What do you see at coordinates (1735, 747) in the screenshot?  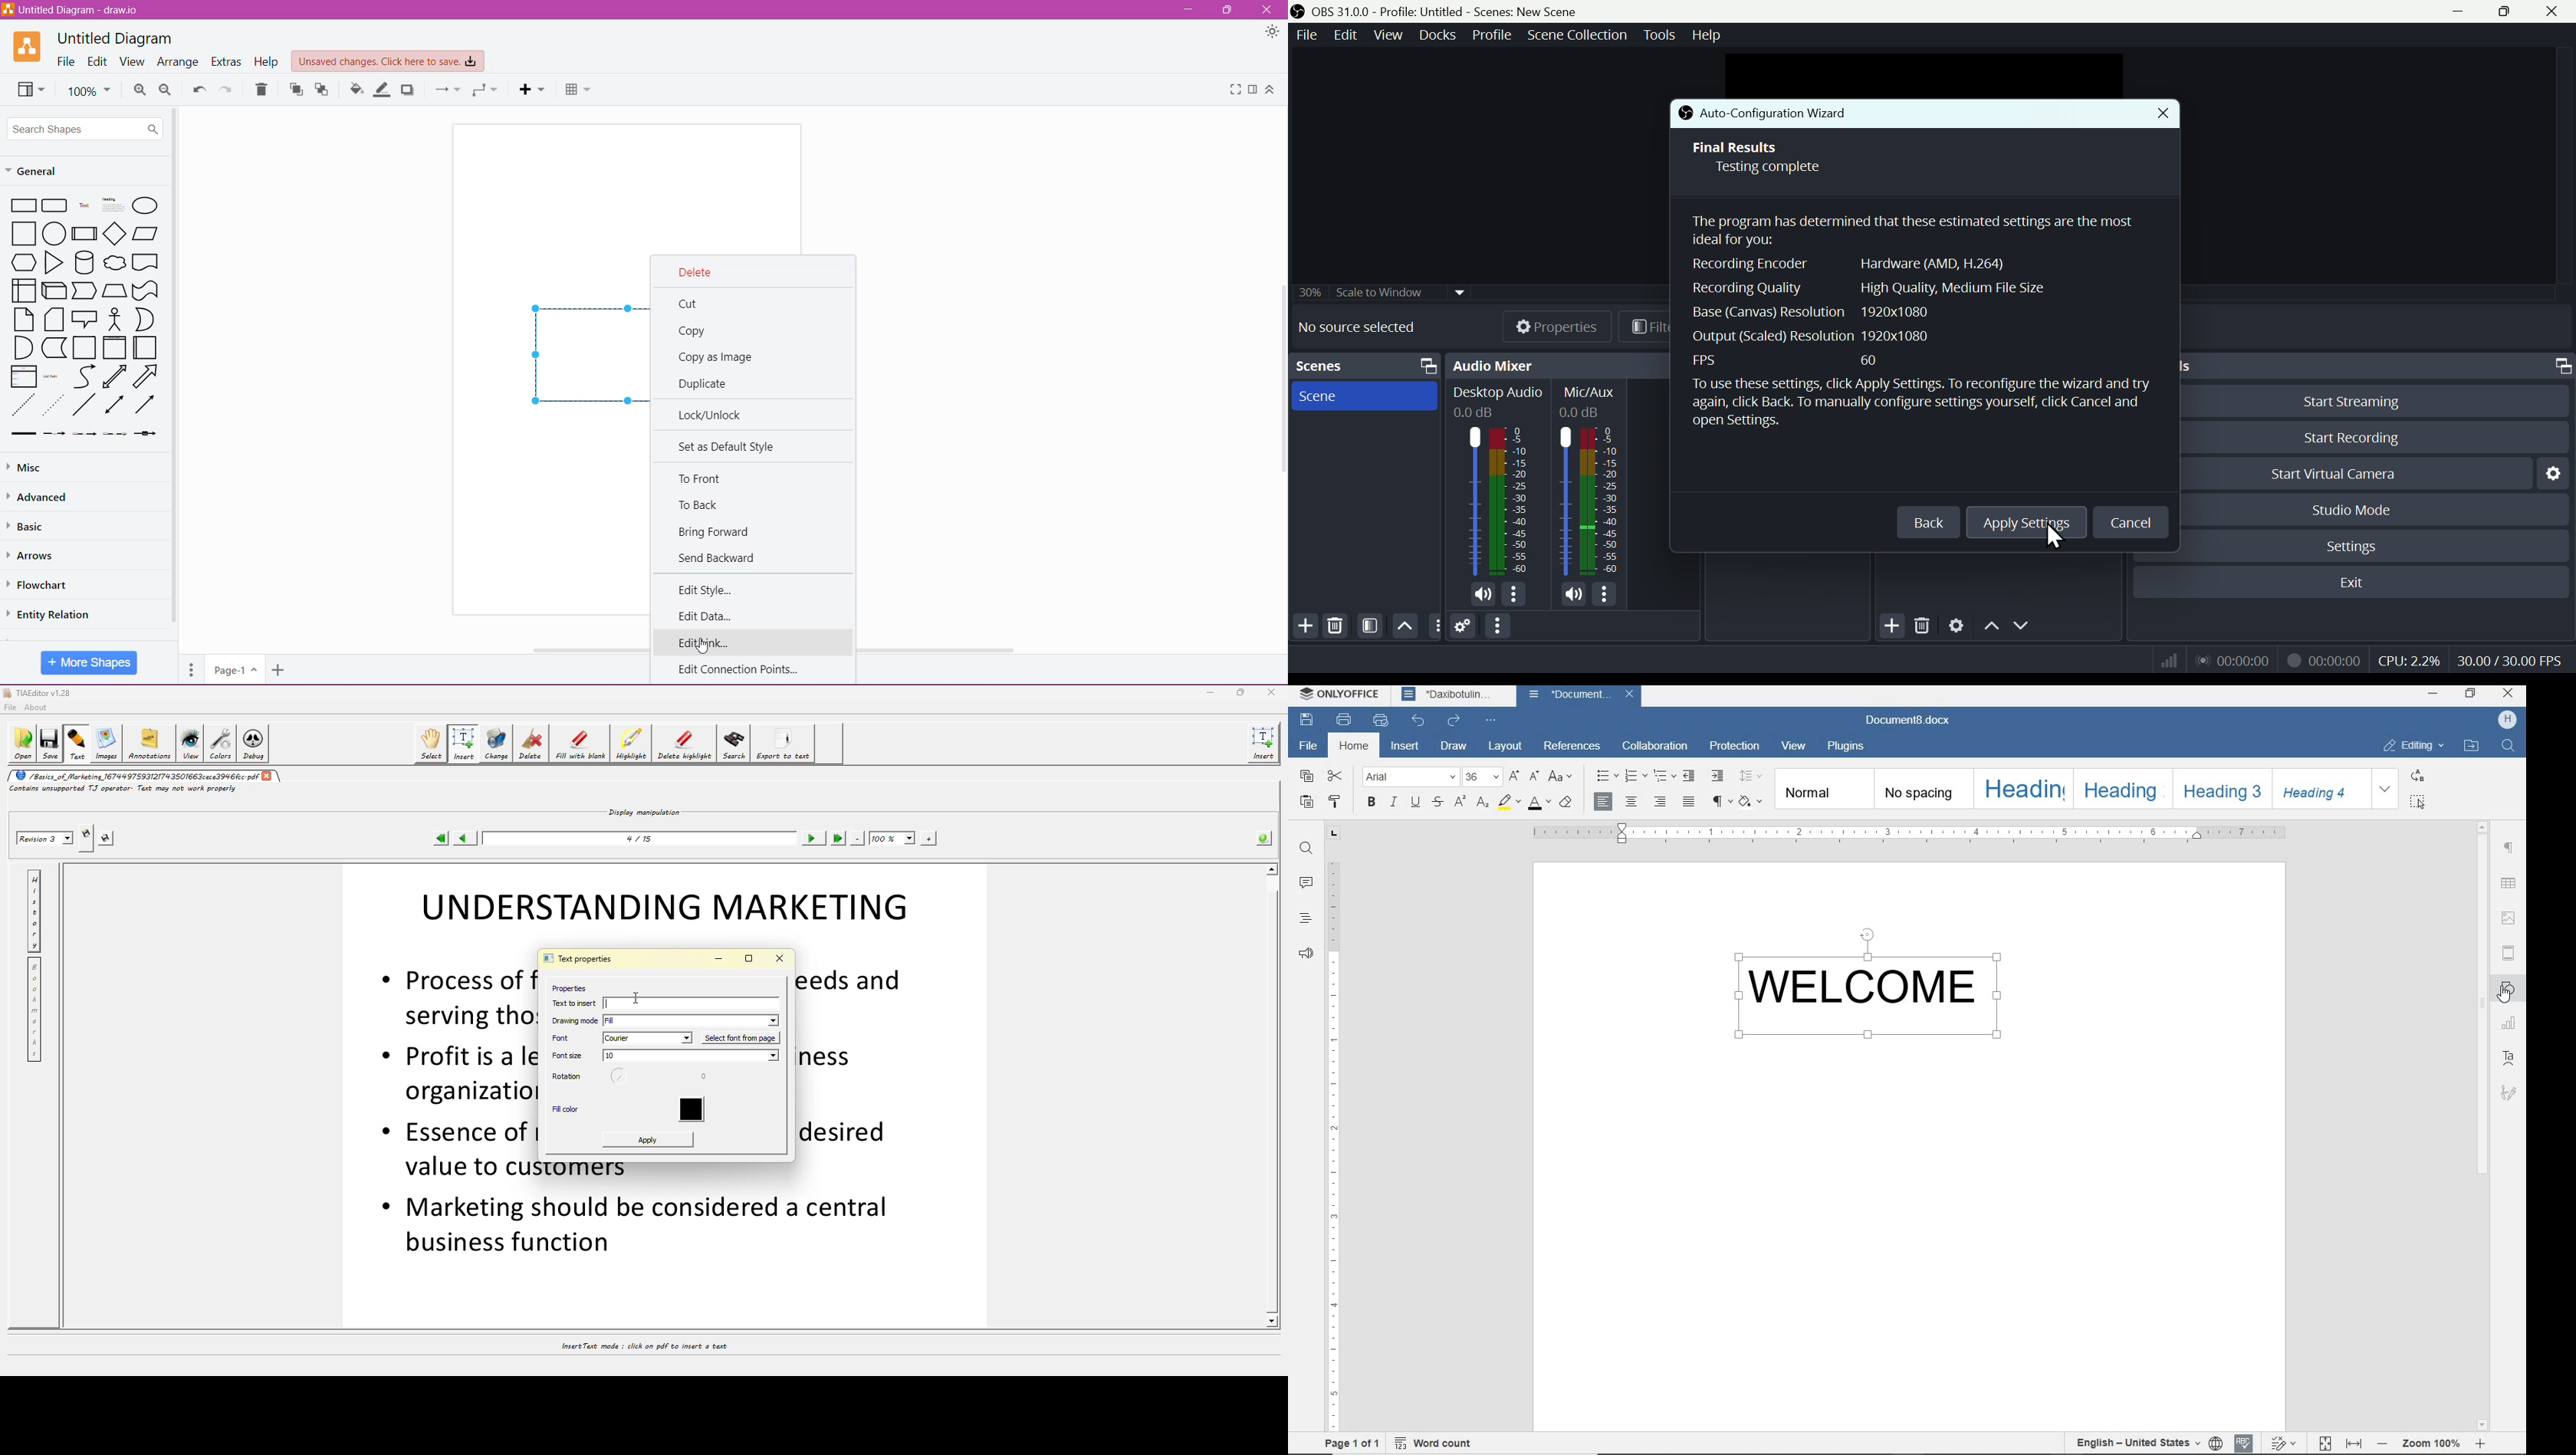 I see `PROTECTION` at bounding box center [1735, 747].